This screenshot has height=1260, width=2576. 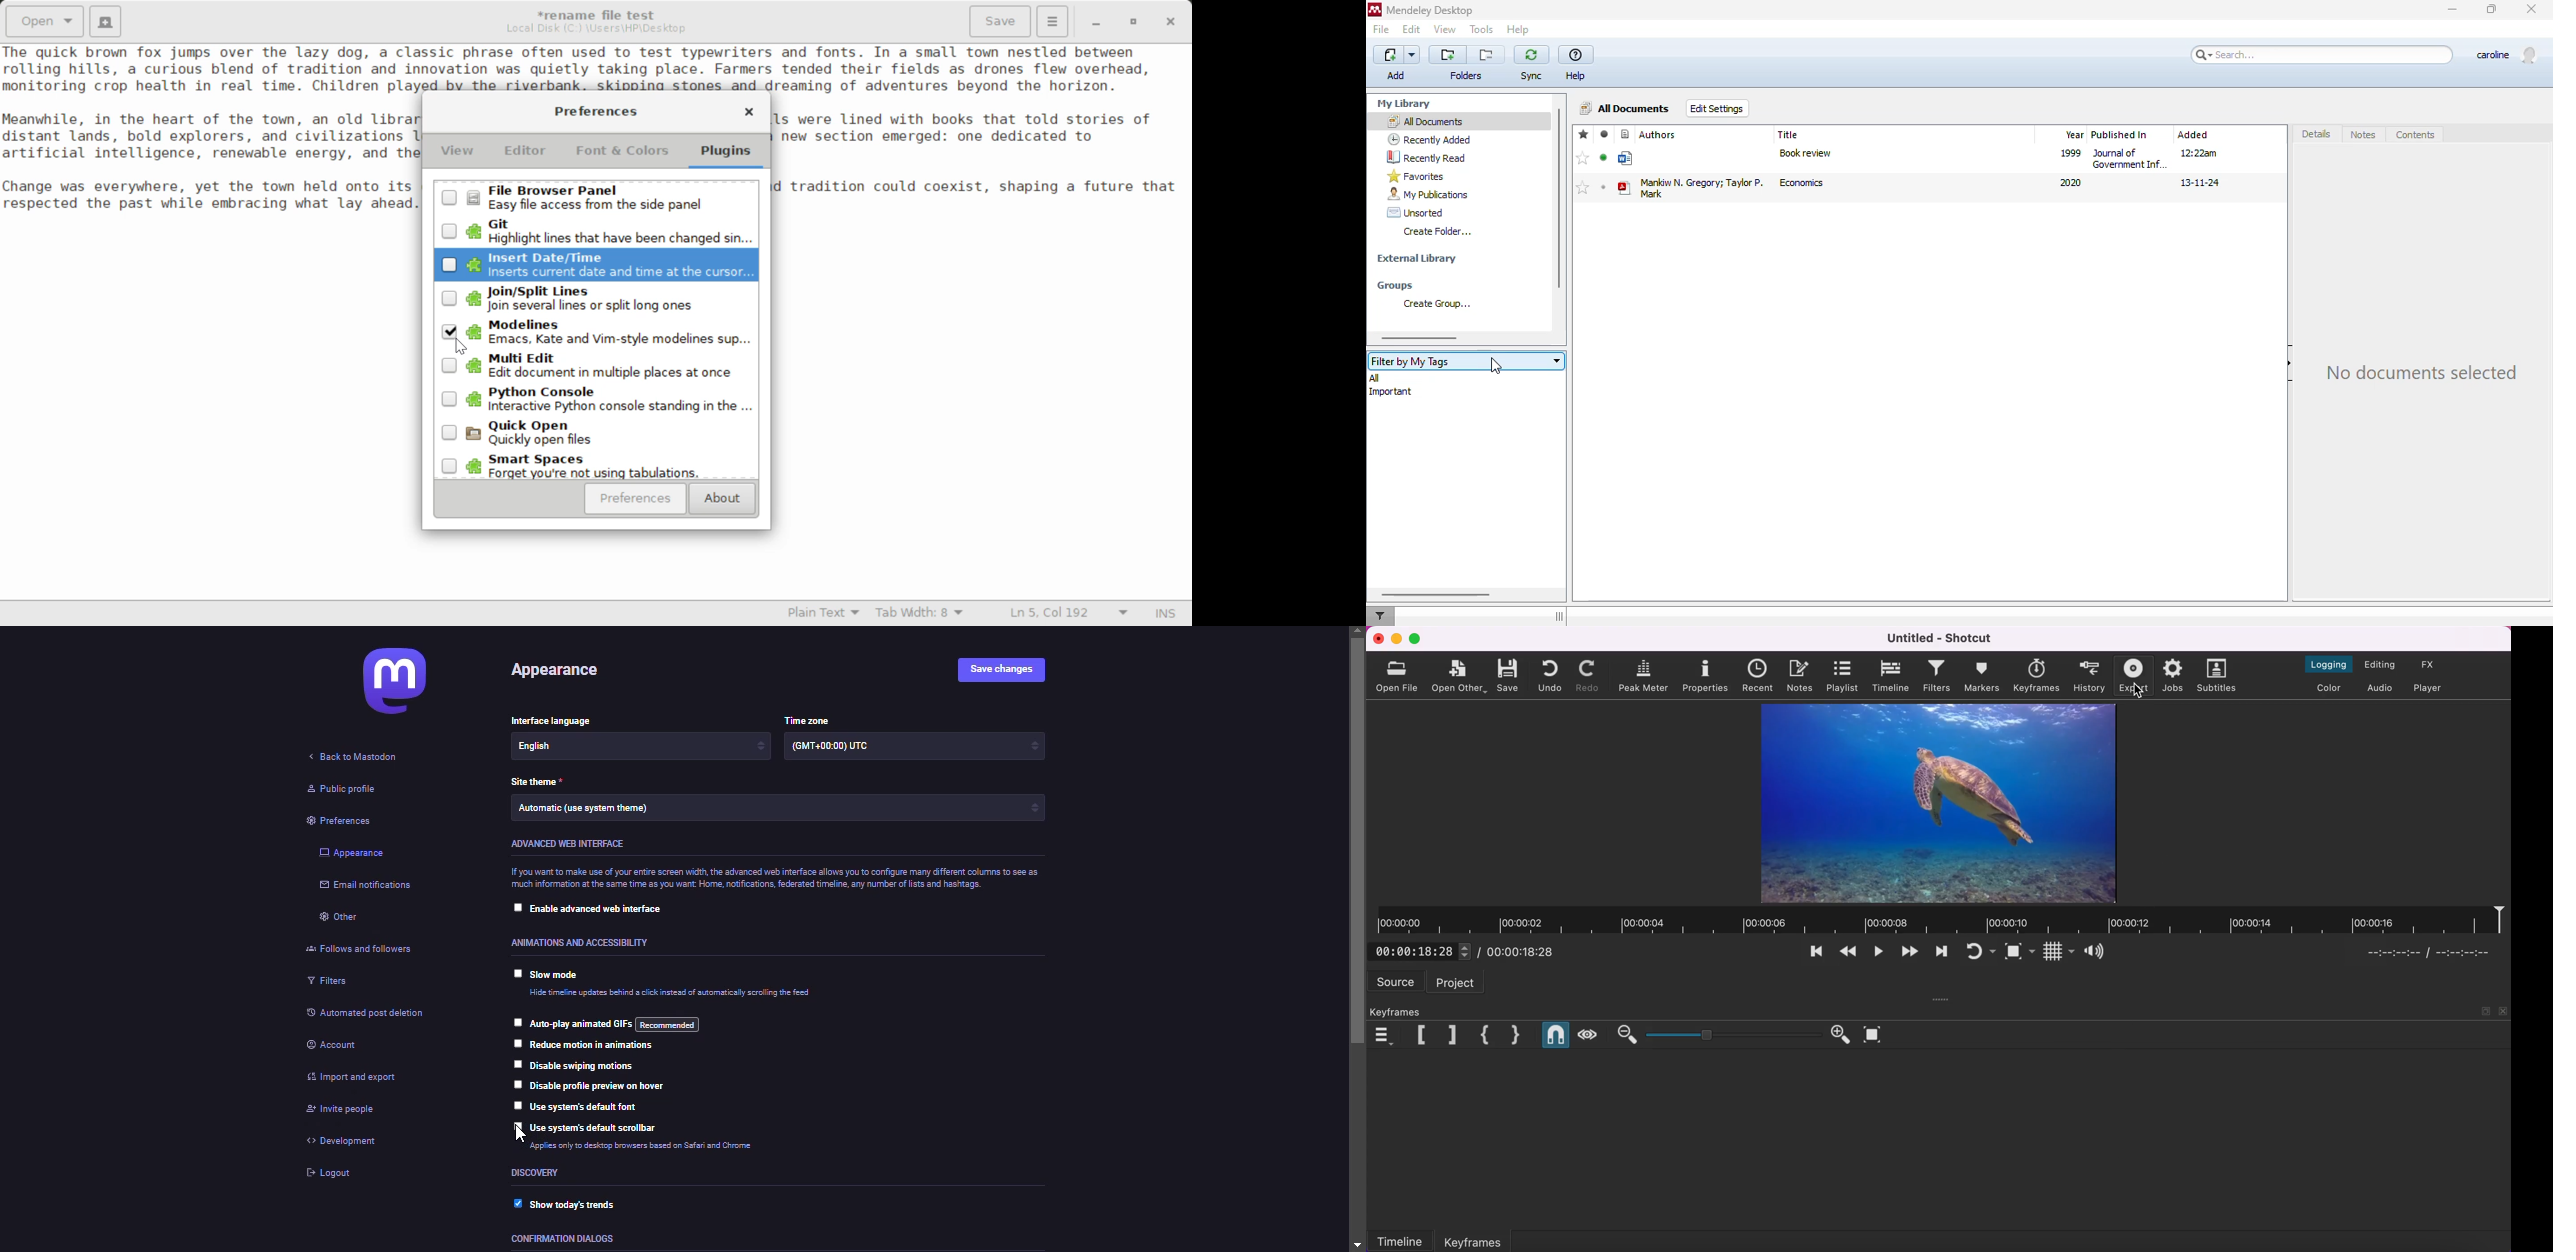 What do you see at coordinates (674, 995) in the screenshot?
I see `info` at bounding box center [674, 995].